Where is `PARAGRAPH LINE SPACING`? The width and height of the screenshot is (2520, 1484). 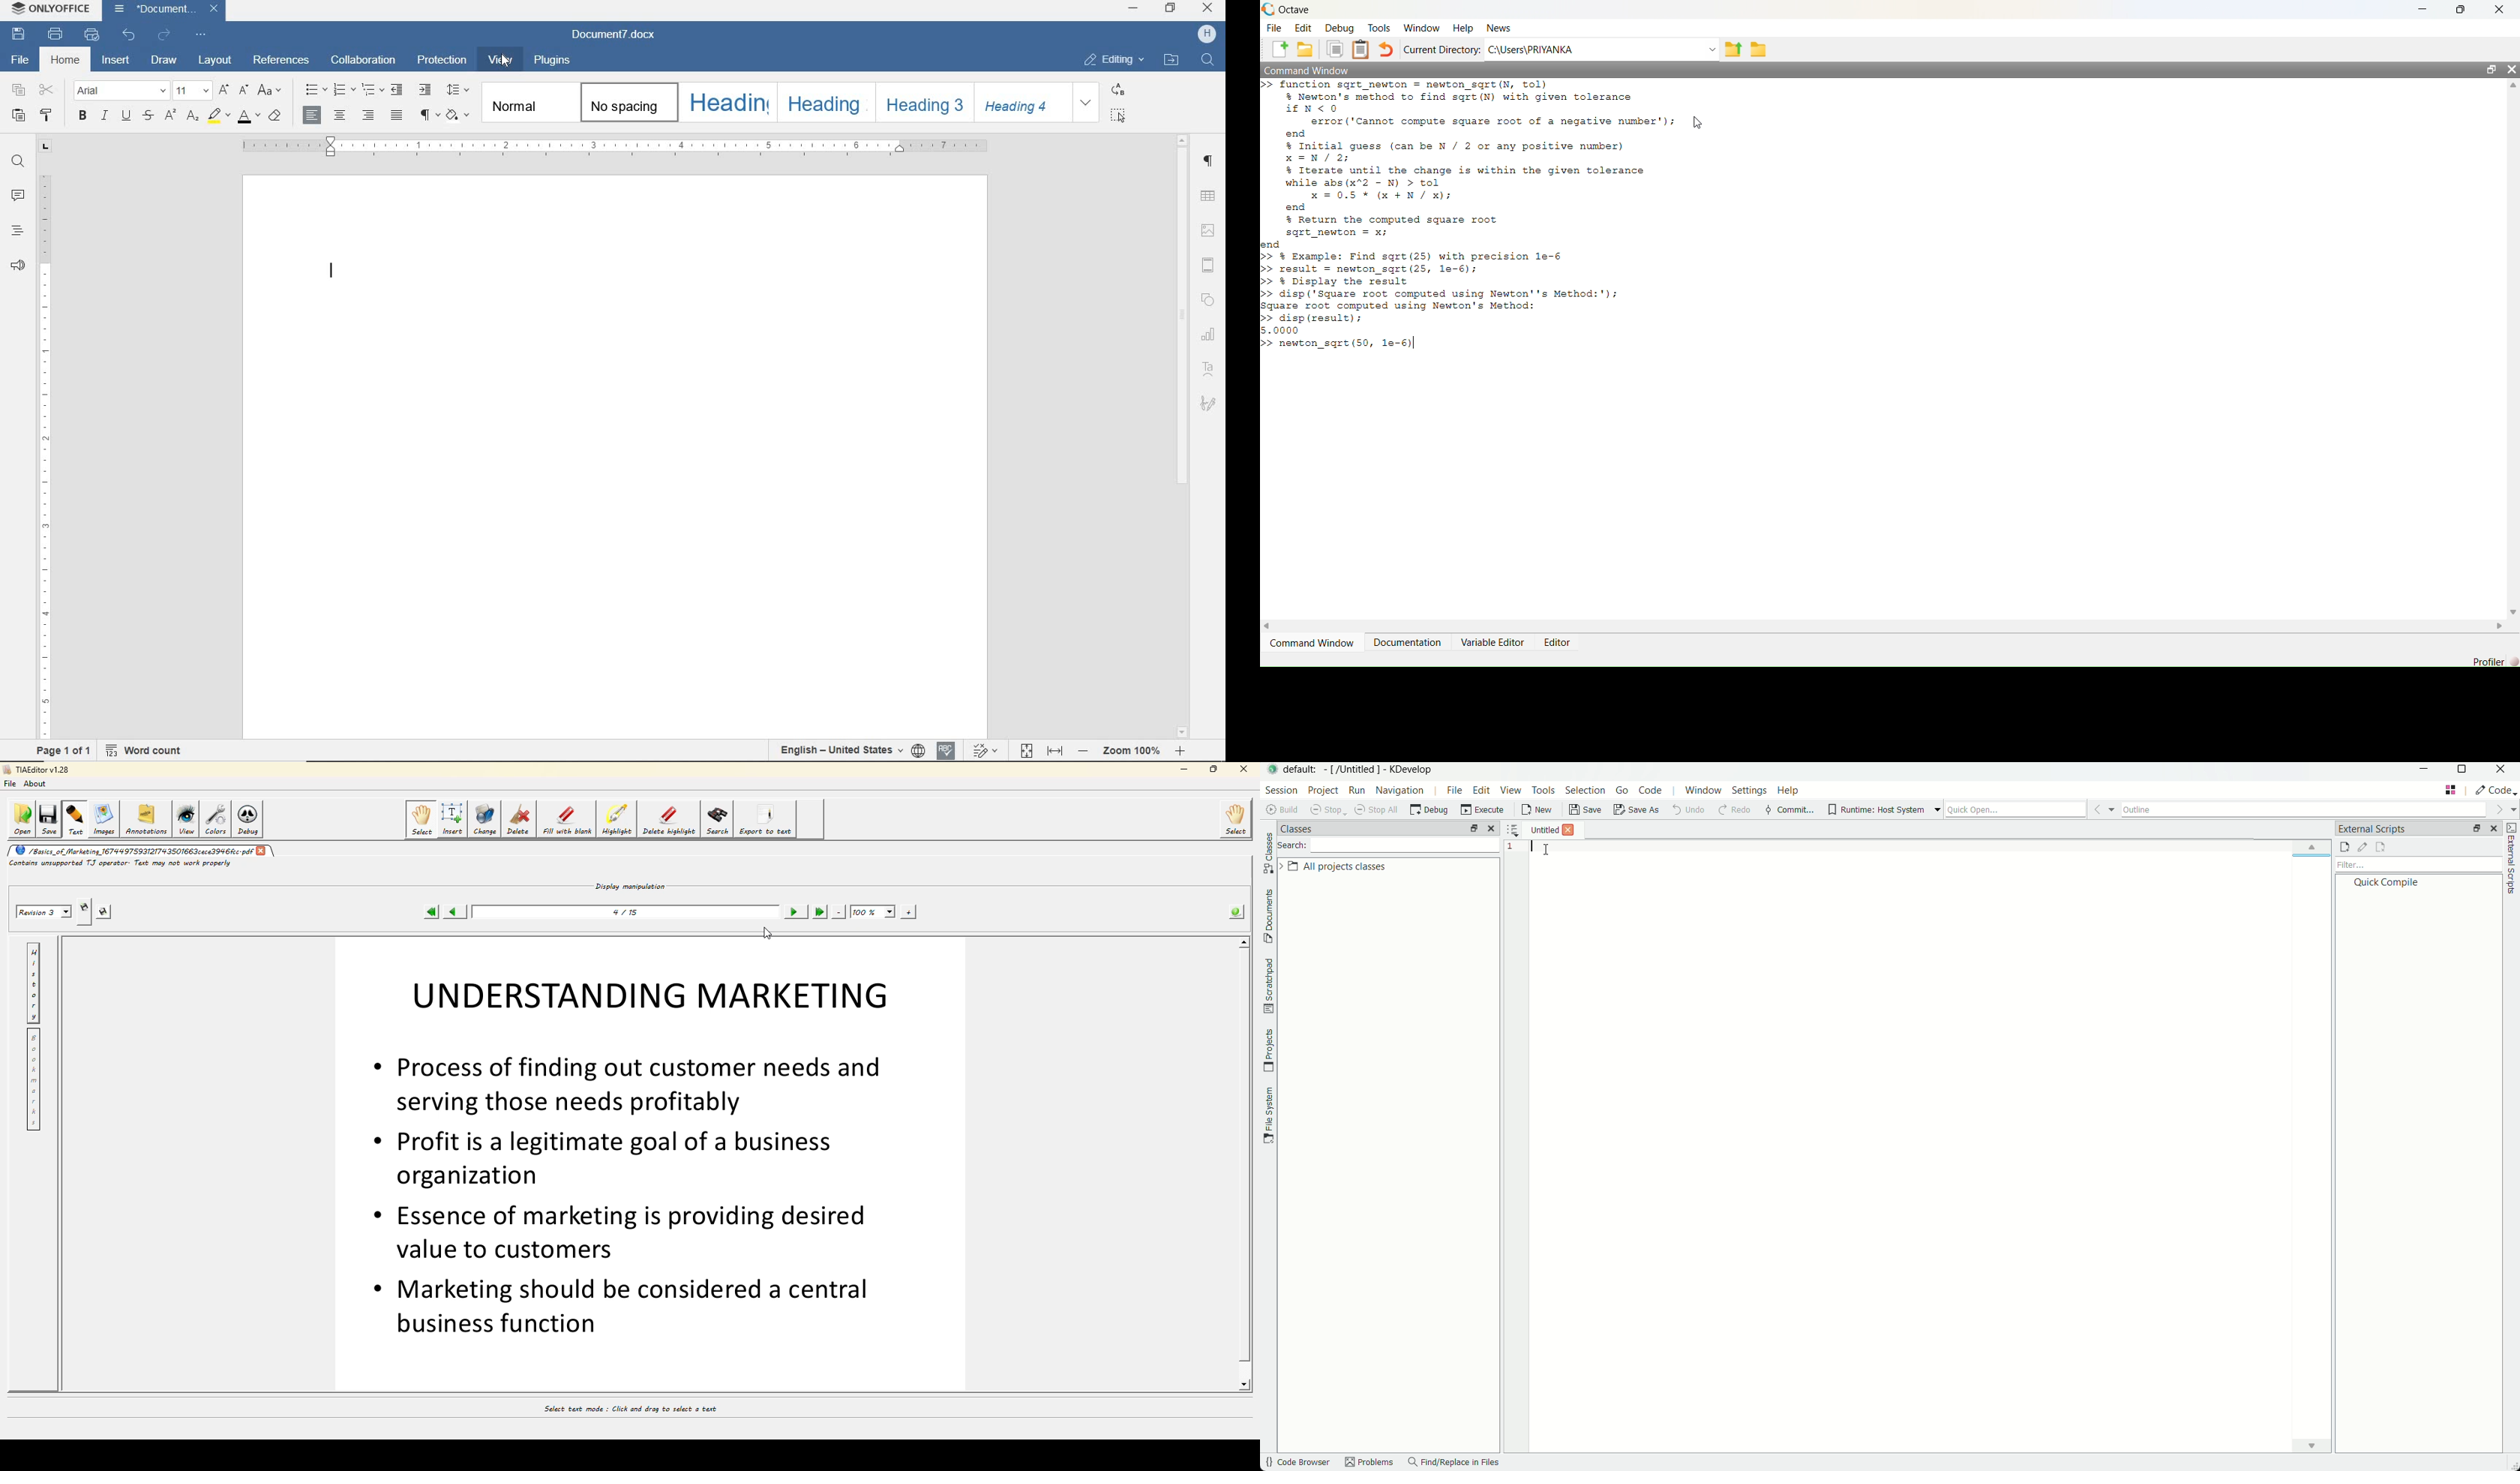 PARAGRAPH LINE SPACING is located at coordinates (460, 91).